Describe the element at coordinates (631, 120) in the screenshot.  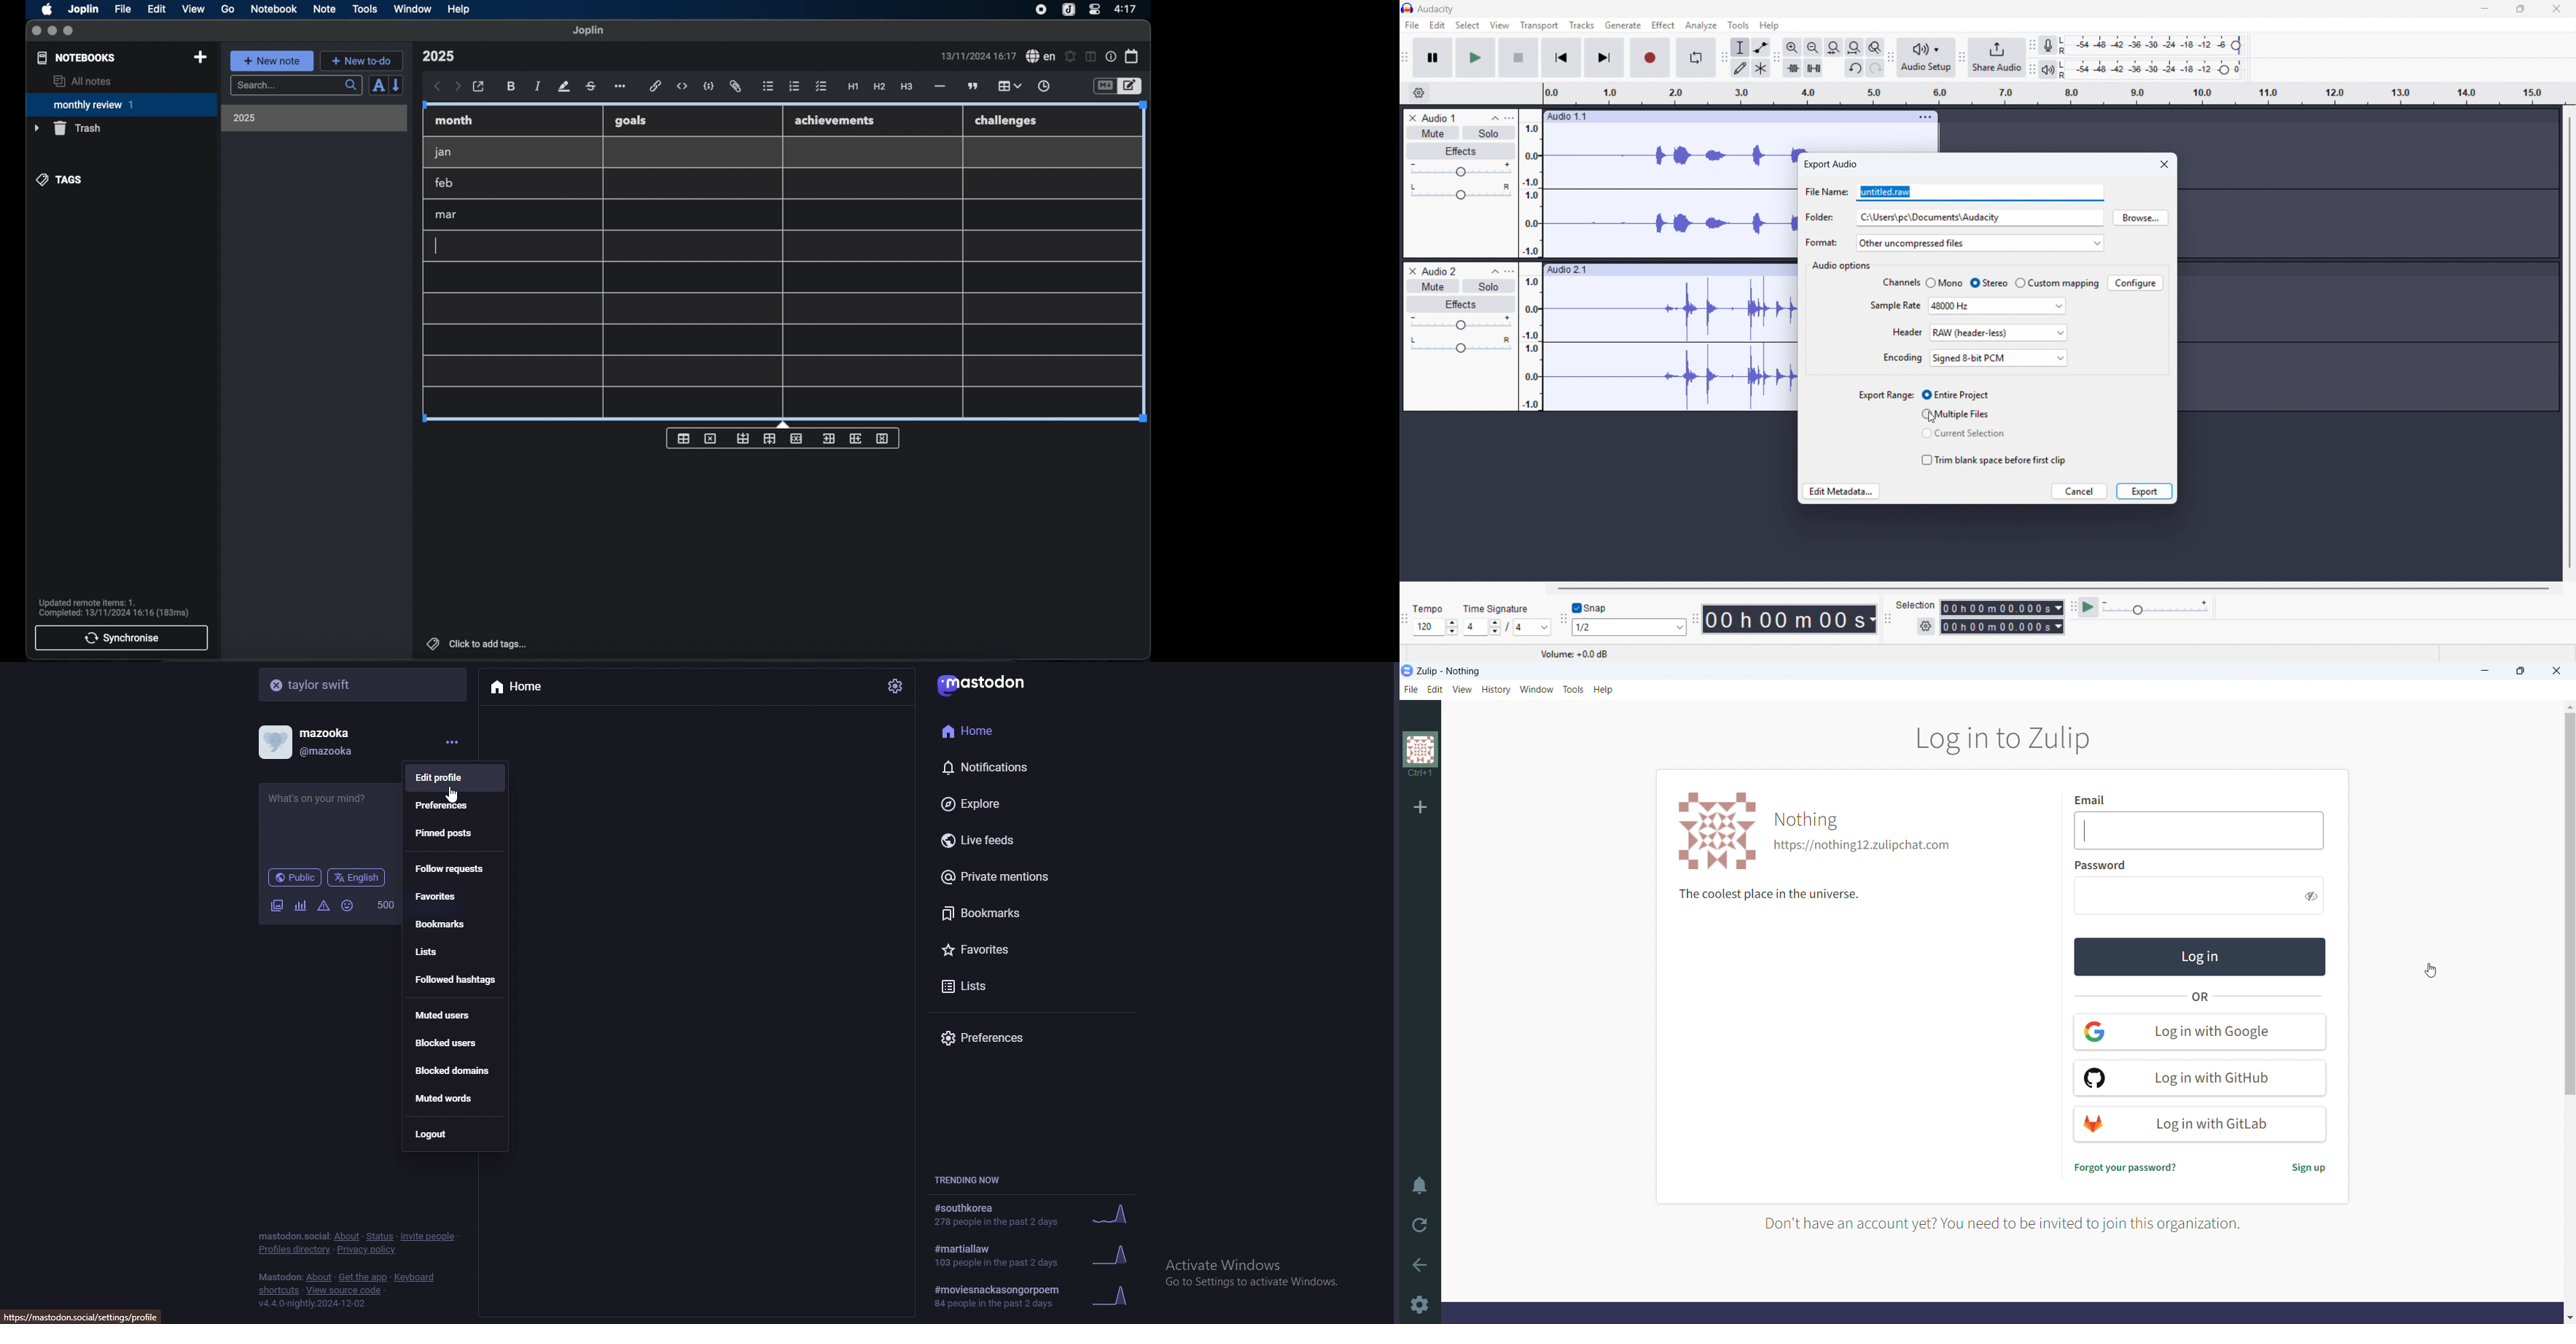
I see `goals` at that location.